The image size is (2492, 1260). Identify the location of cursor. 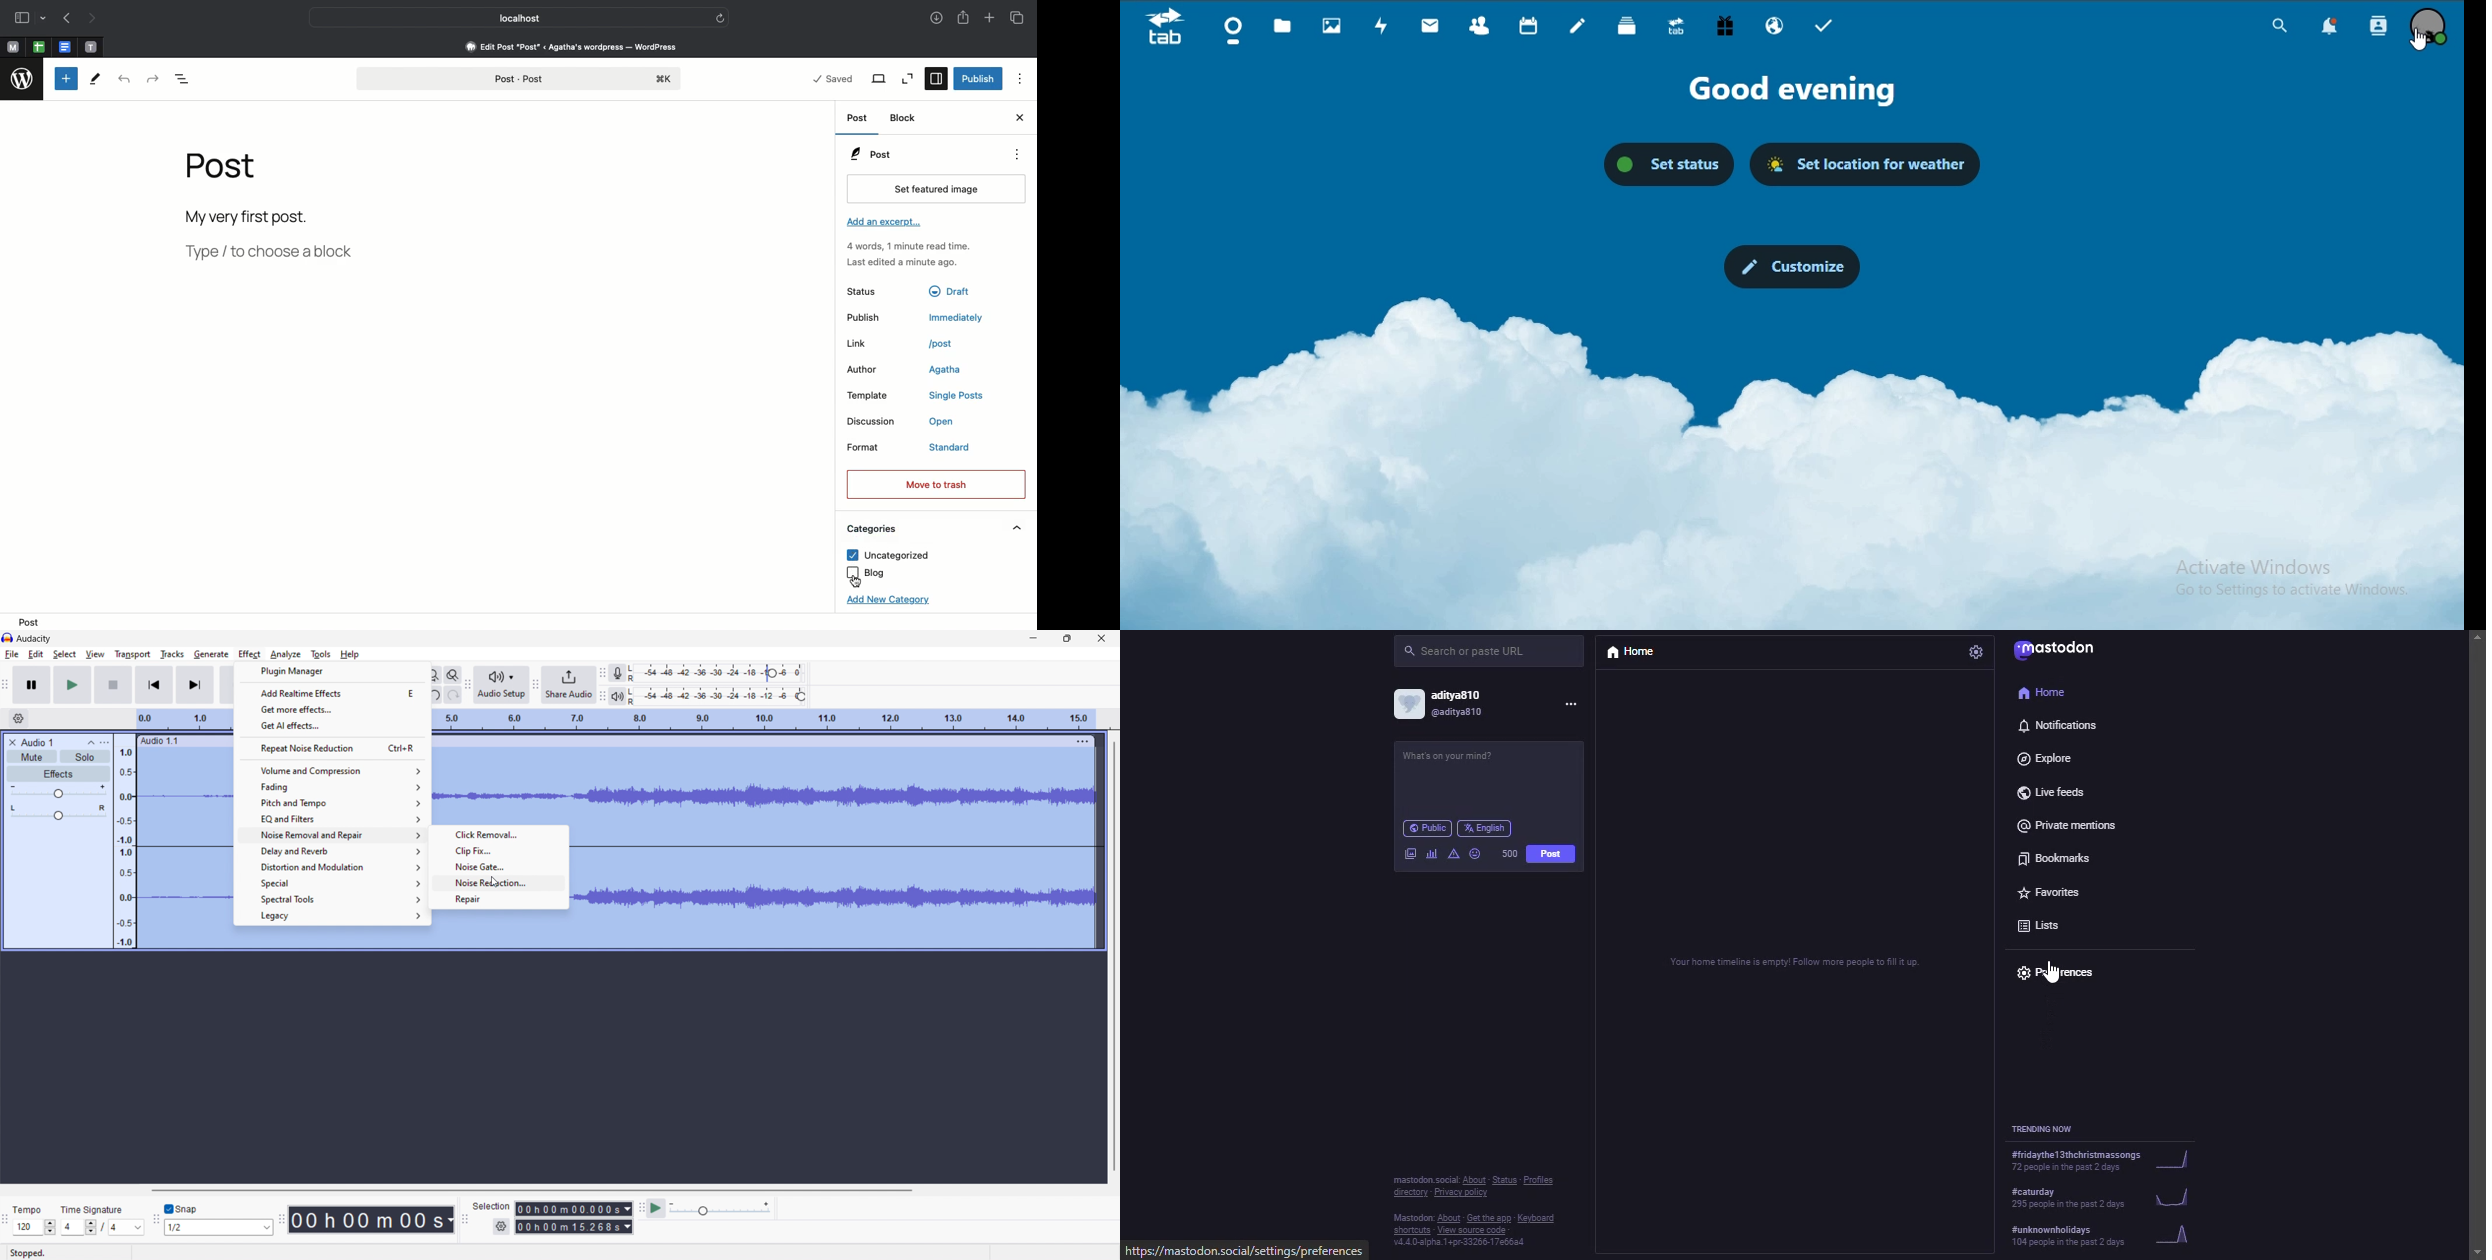
(2417, 42).